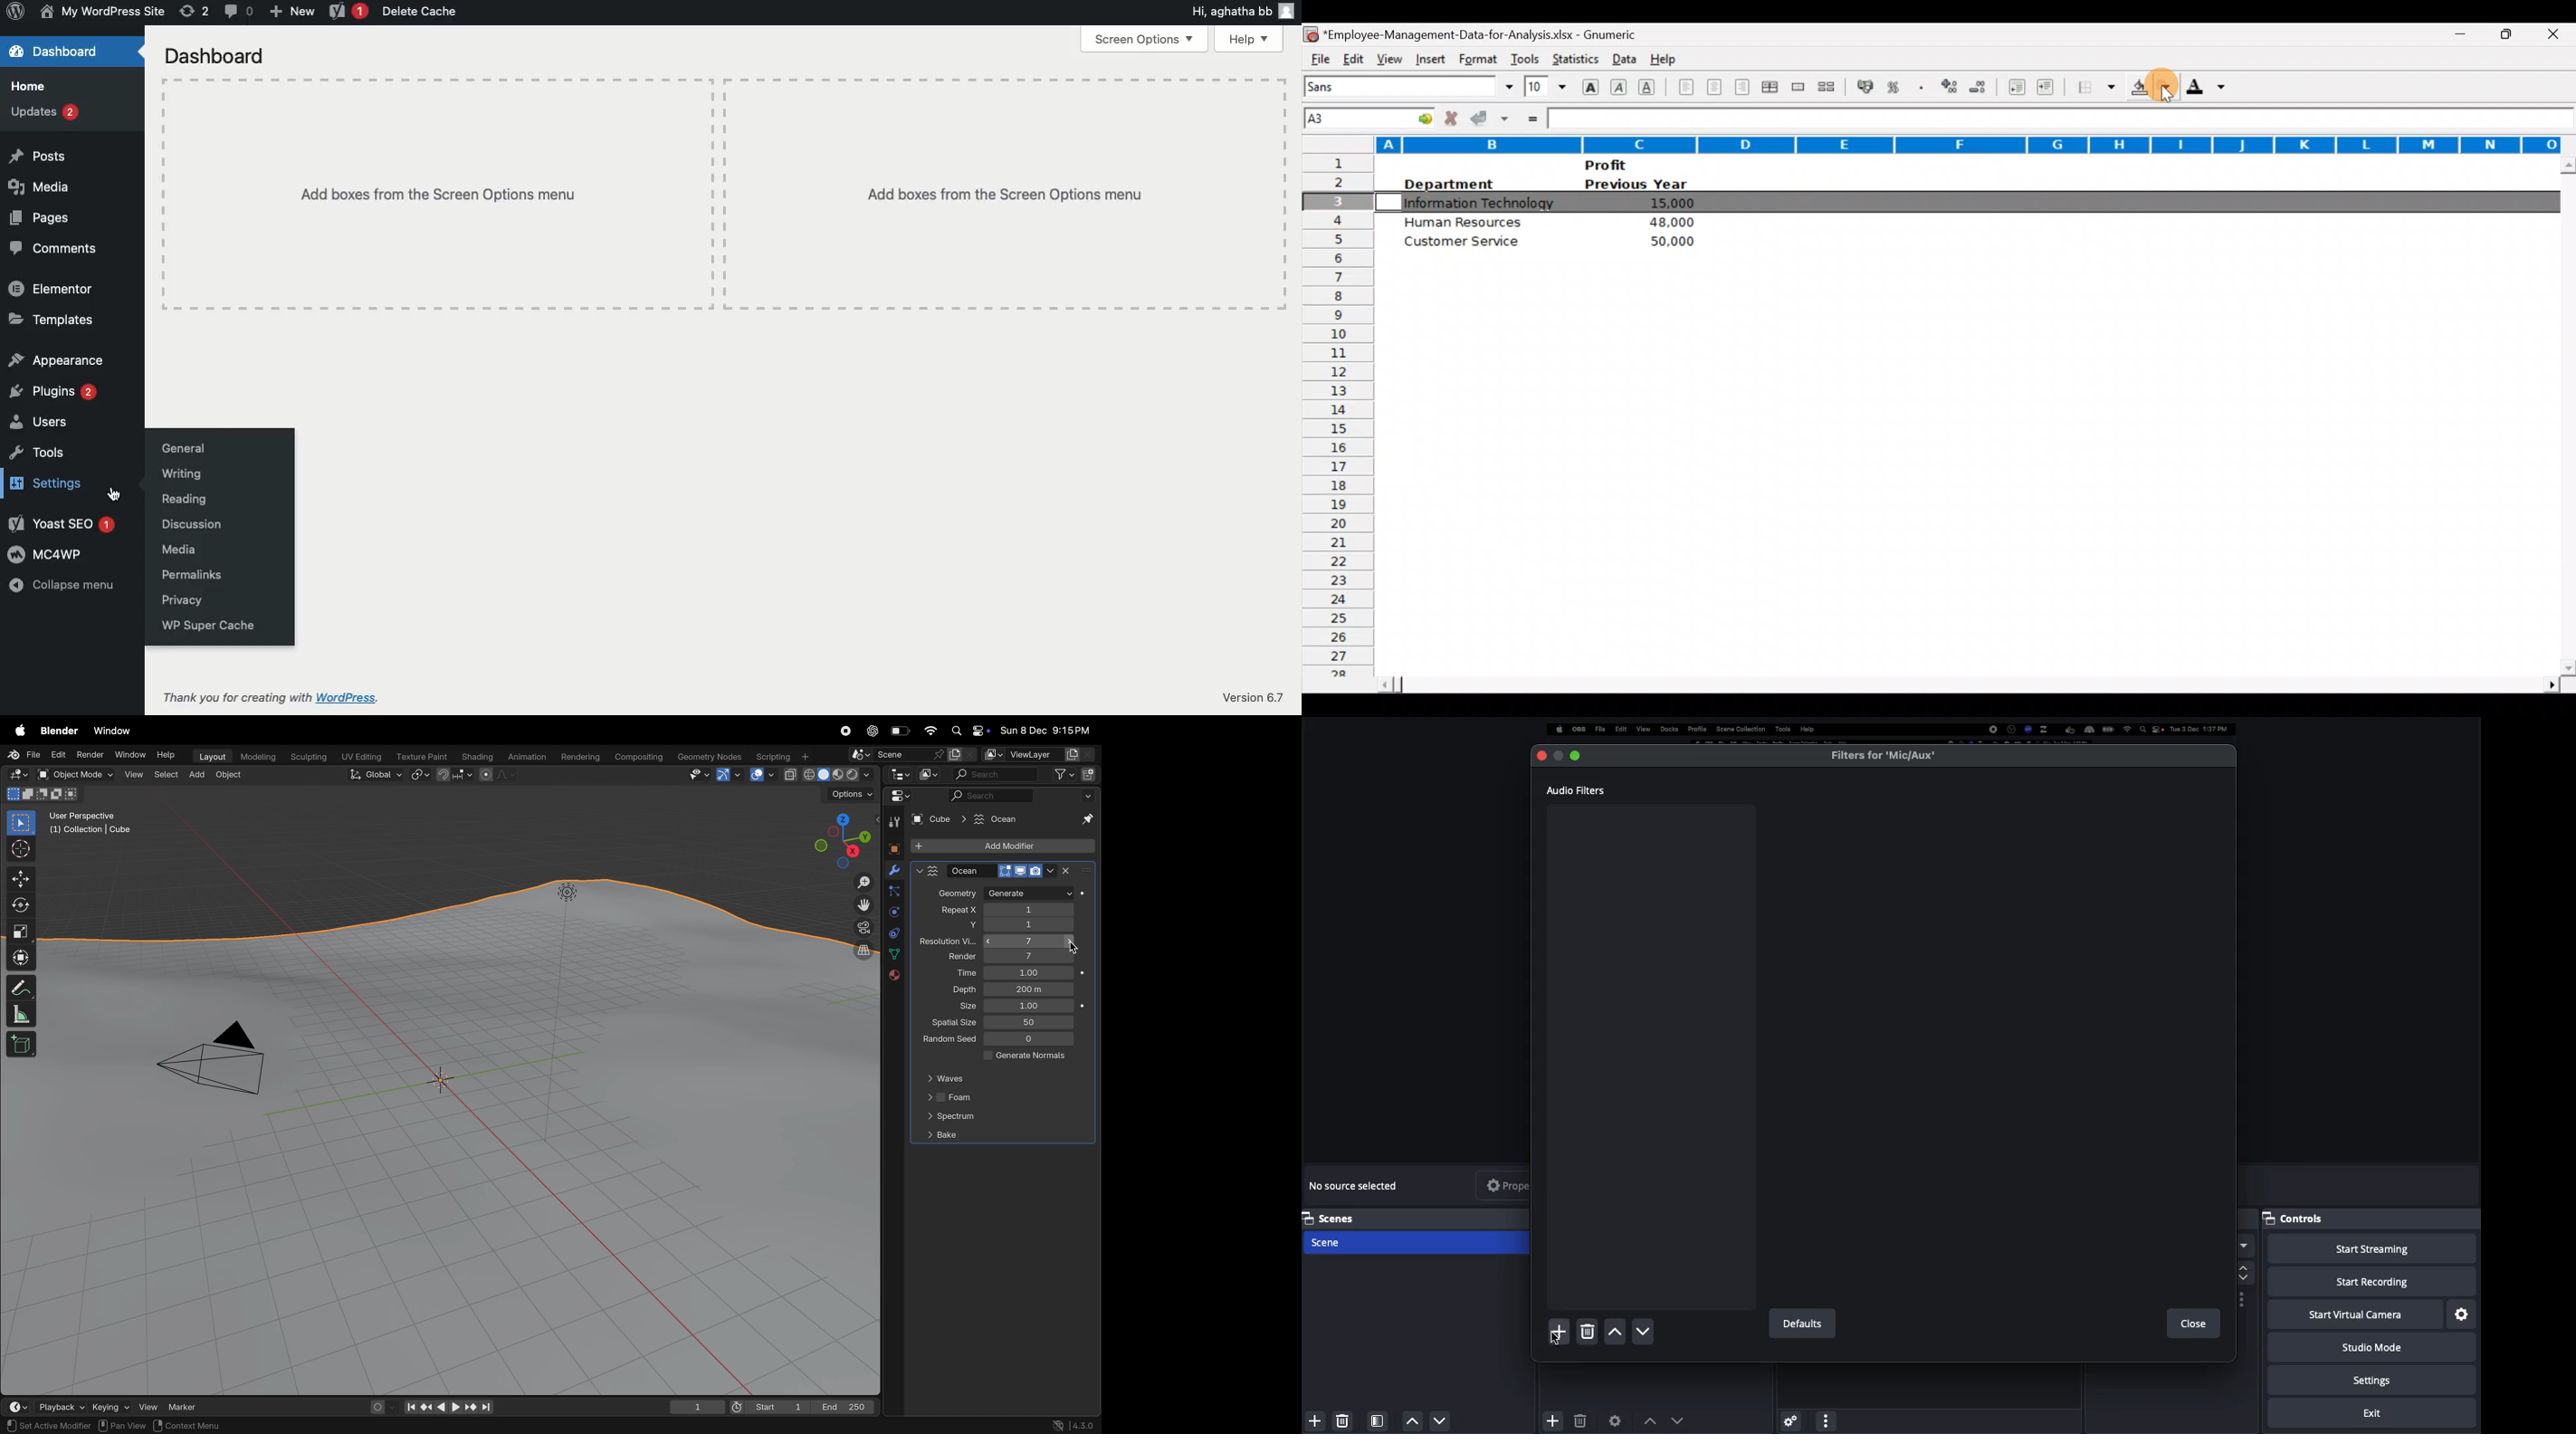  I want to click on Settings, so click(2374, 1381).